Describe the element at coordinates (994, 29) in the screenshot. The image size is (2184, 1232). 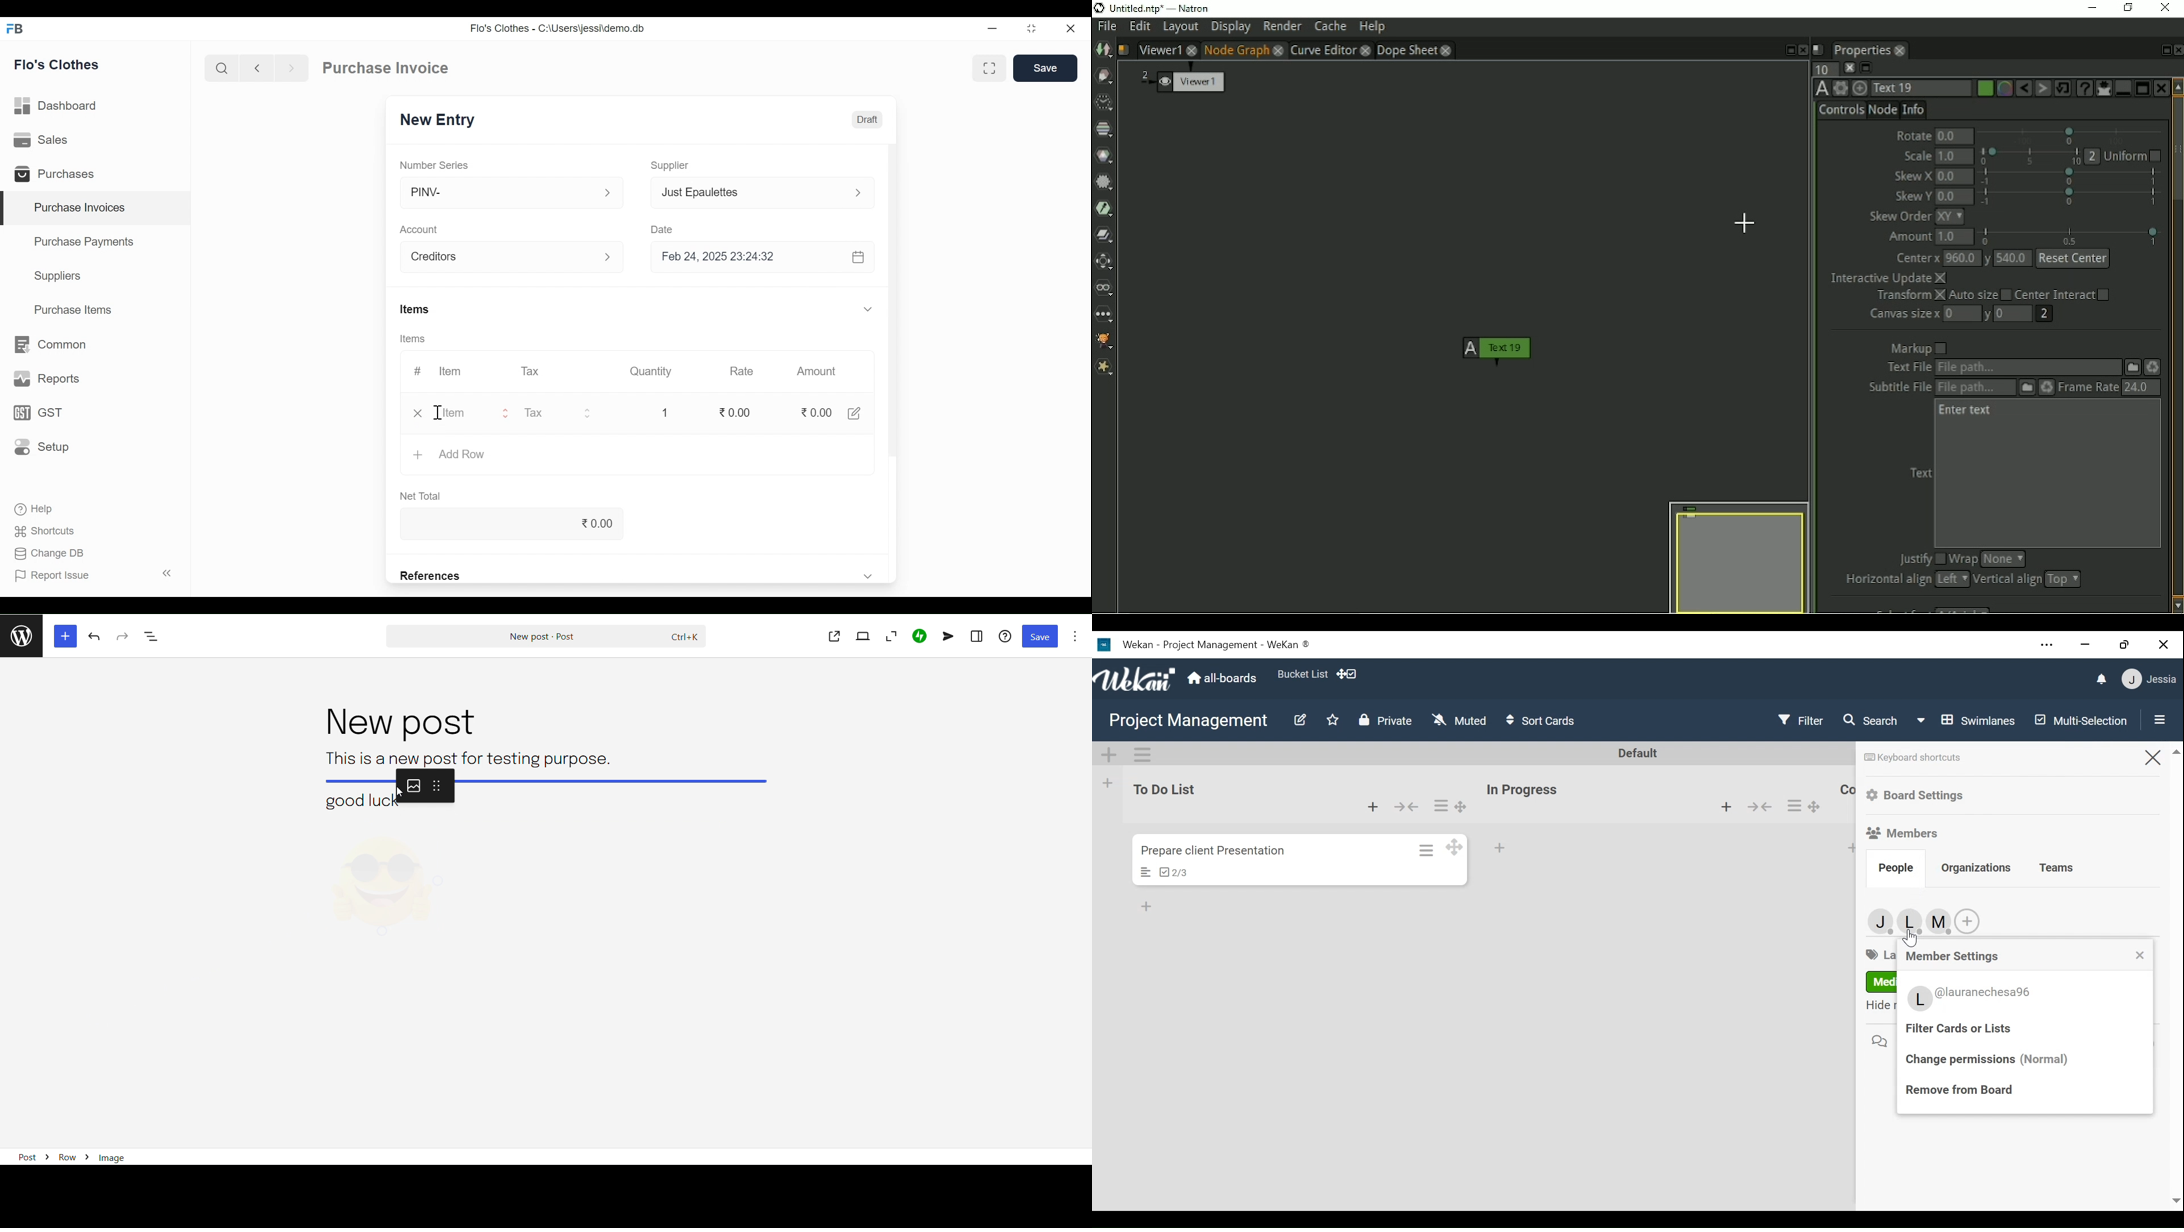
I see `minimize` at that location.